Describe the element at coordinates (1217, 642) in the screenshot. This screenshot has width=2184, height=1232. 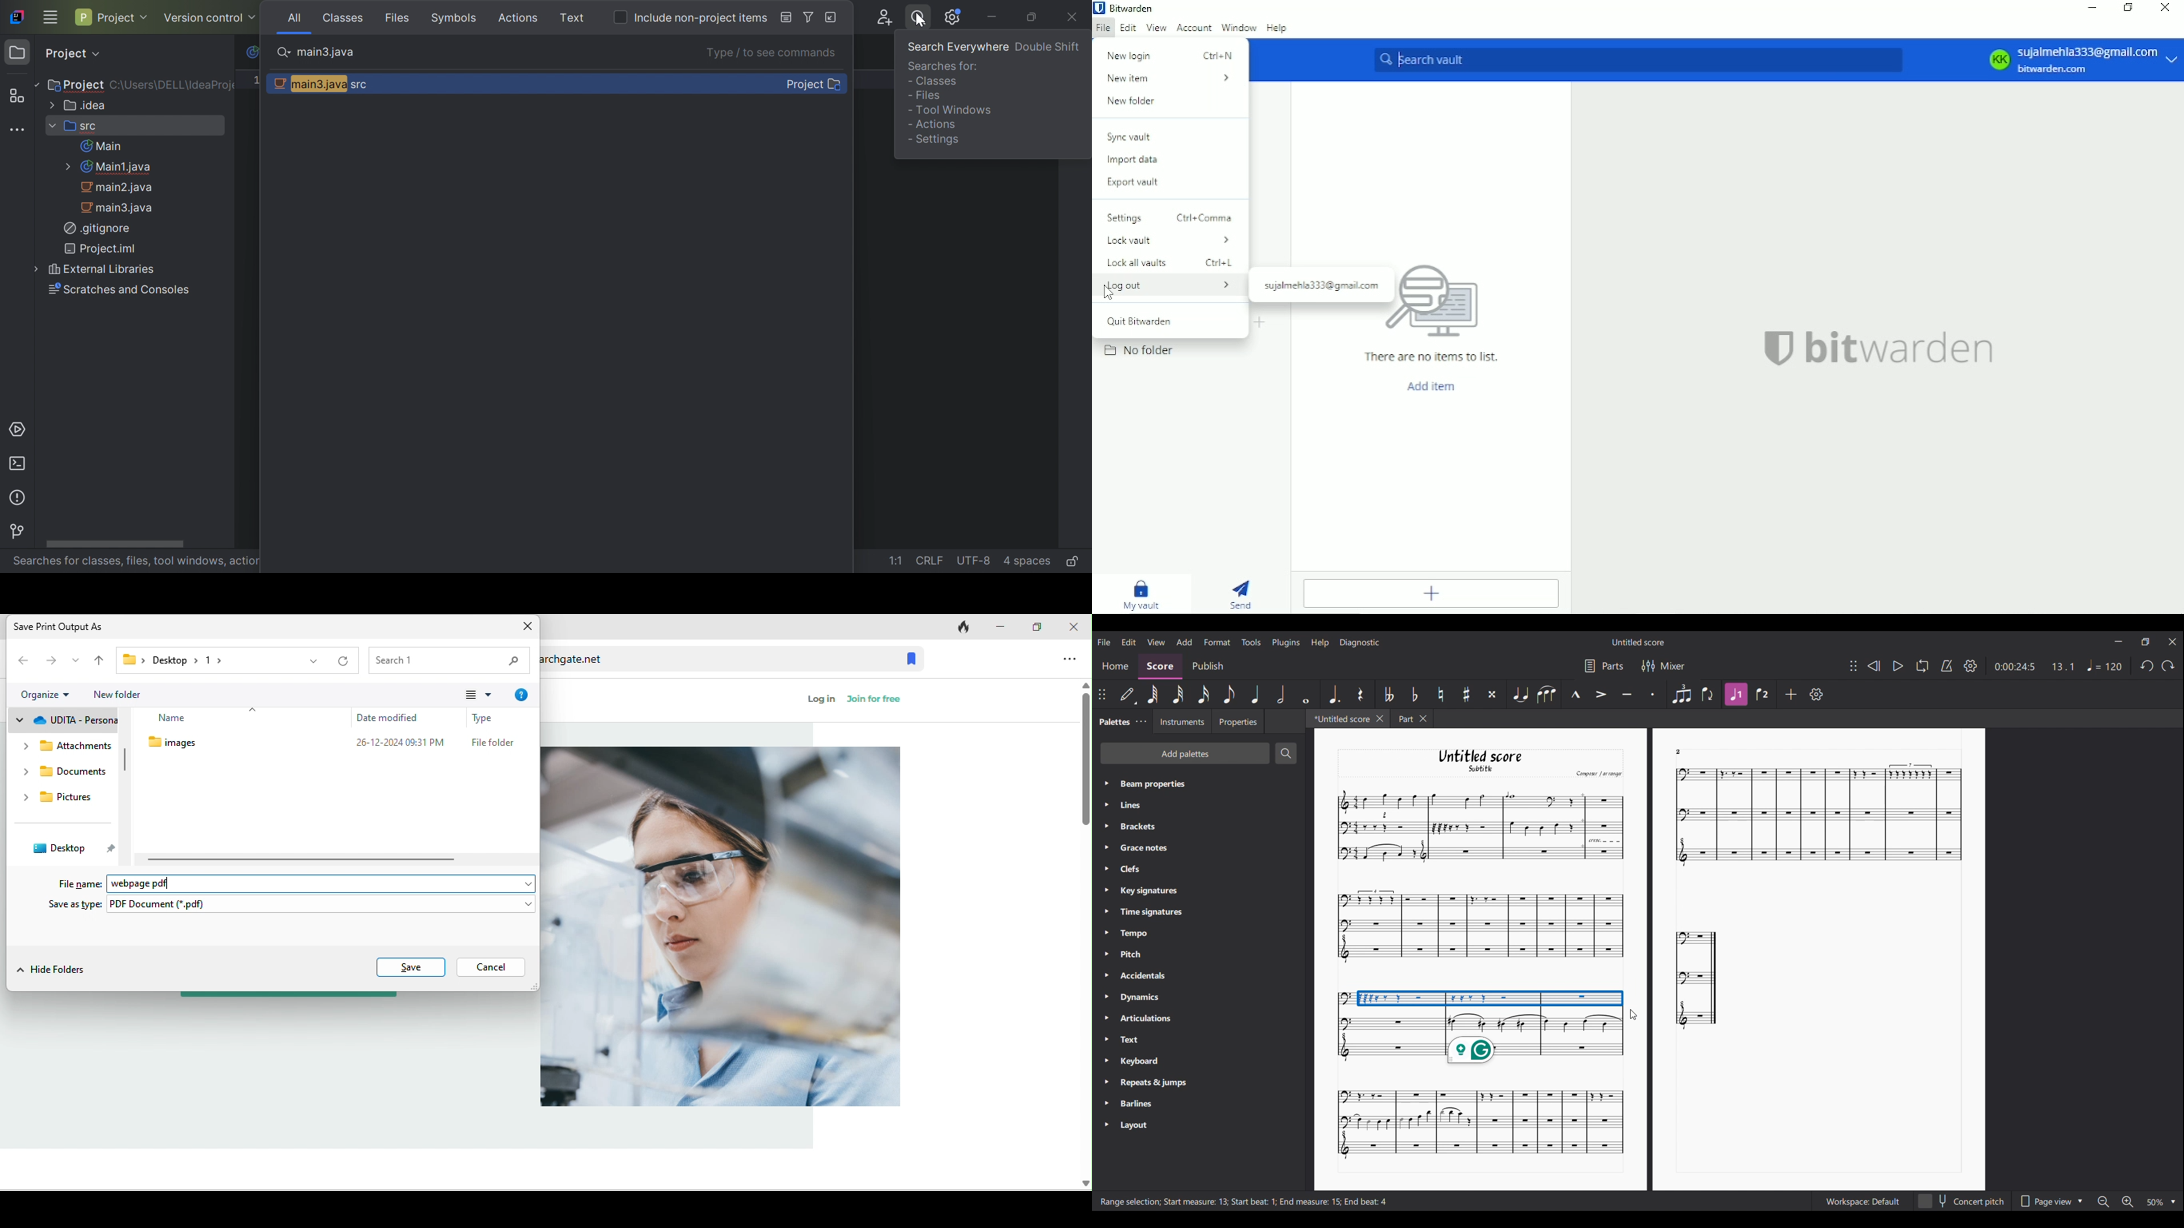
I see `Format menu` at that location.